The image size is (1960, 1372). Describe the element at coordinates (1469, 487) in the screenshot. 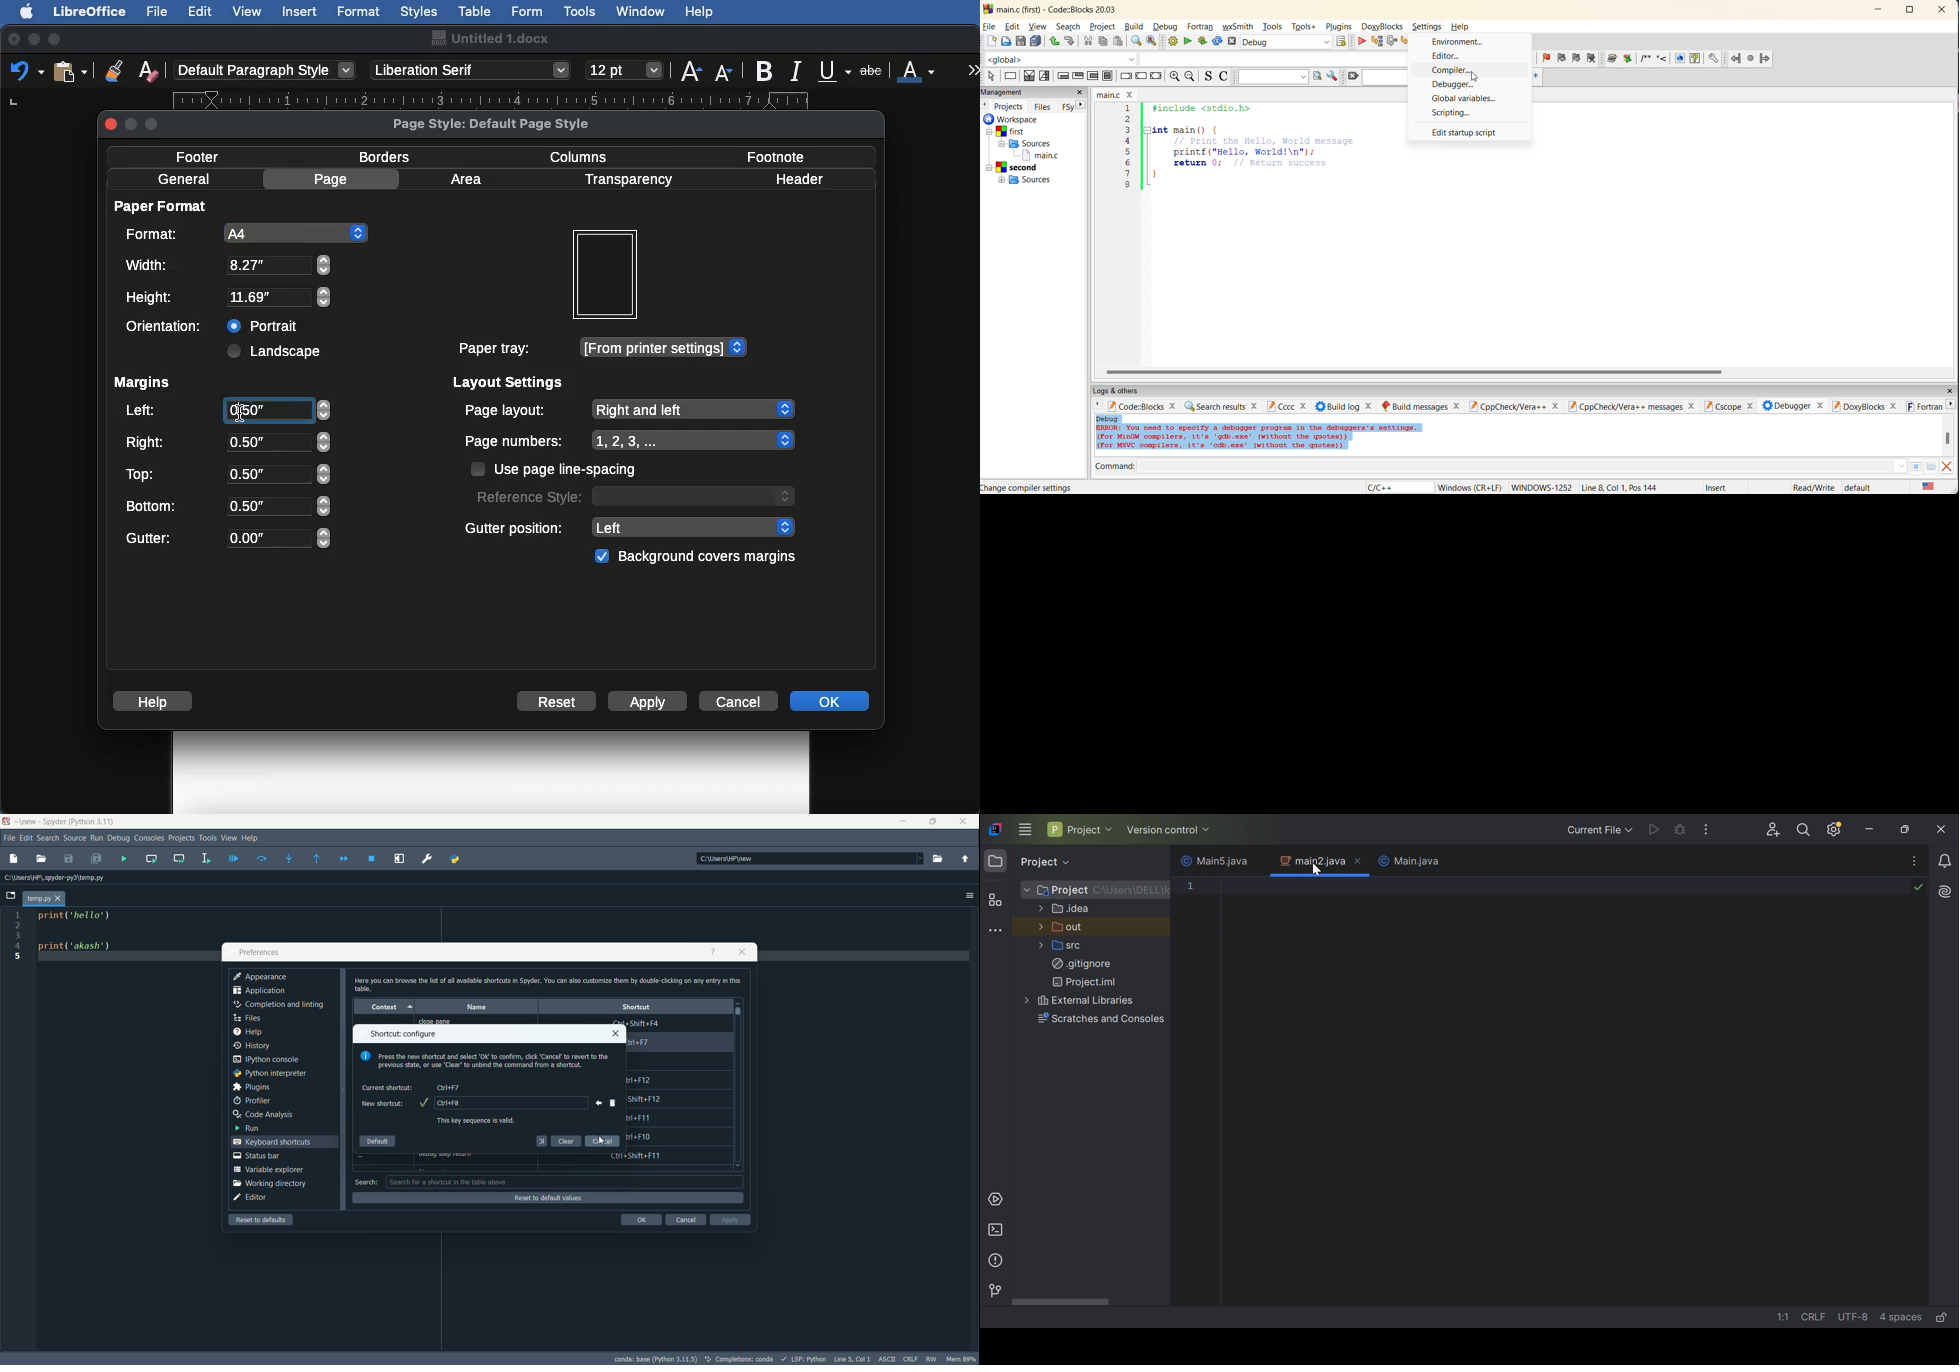

I see `Windows (CR+LF)` at that location.